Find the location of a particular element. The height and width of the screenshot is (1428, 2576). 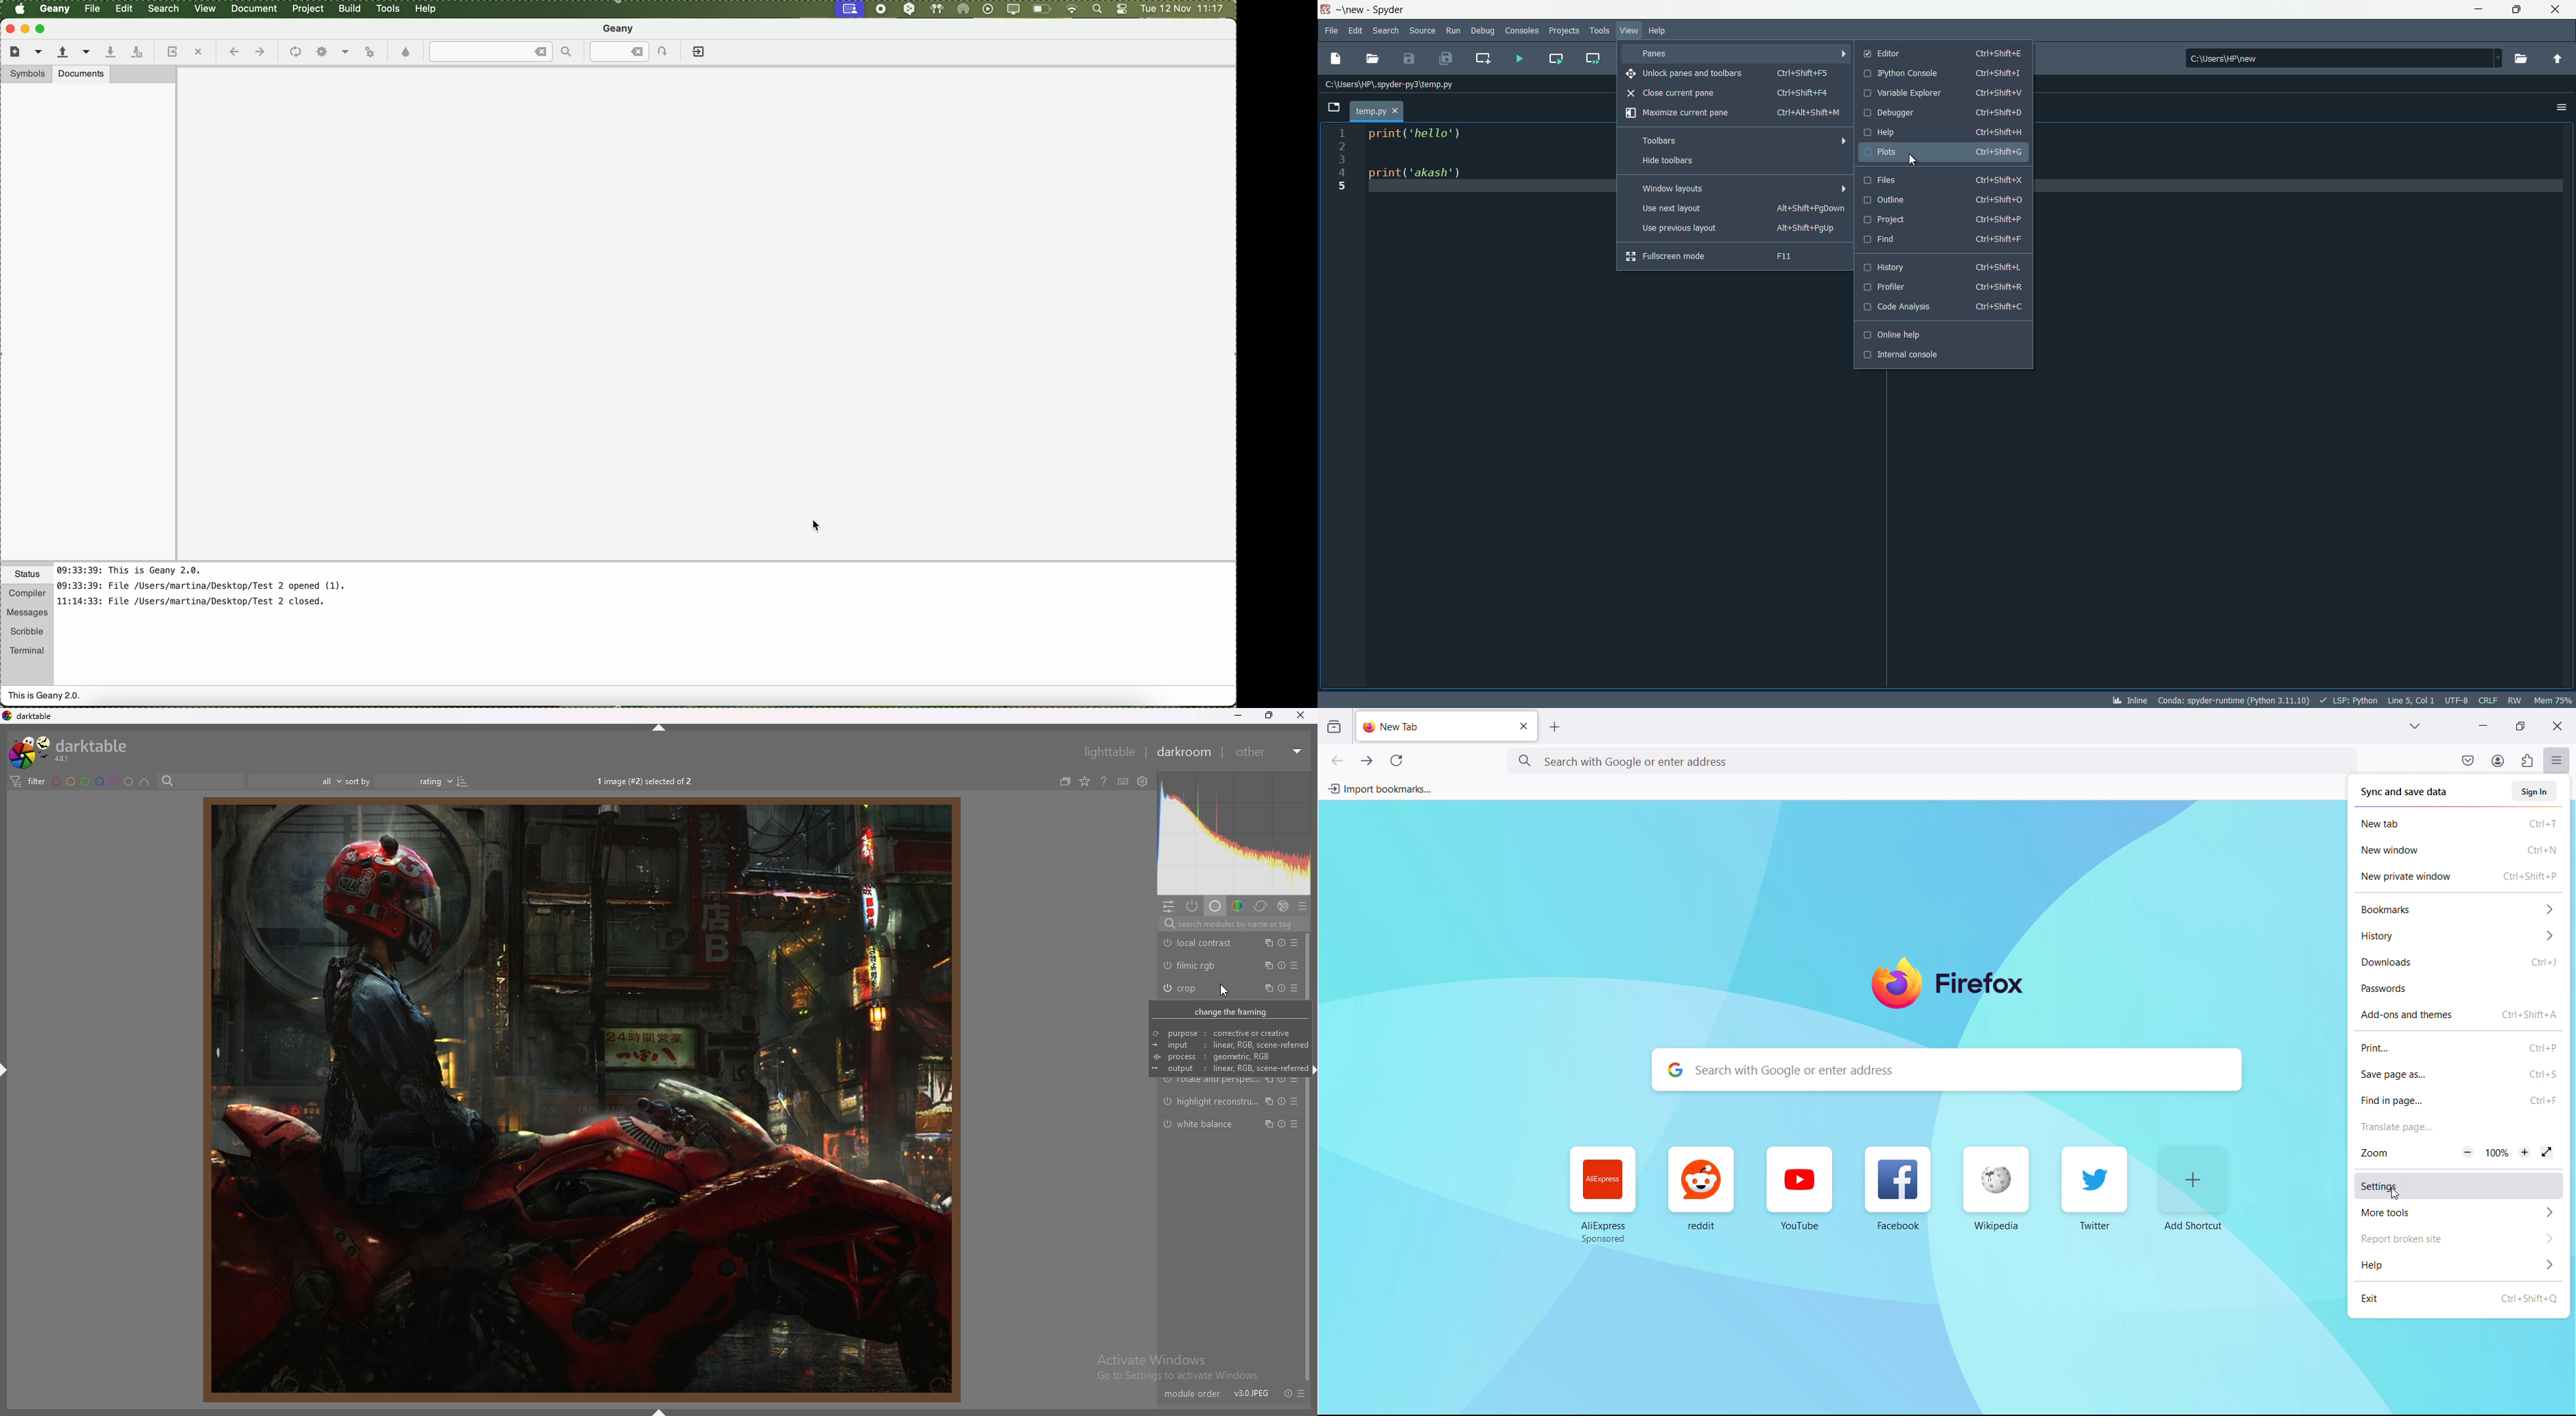

V30IPEG is located at coordinates (1250, 1387).